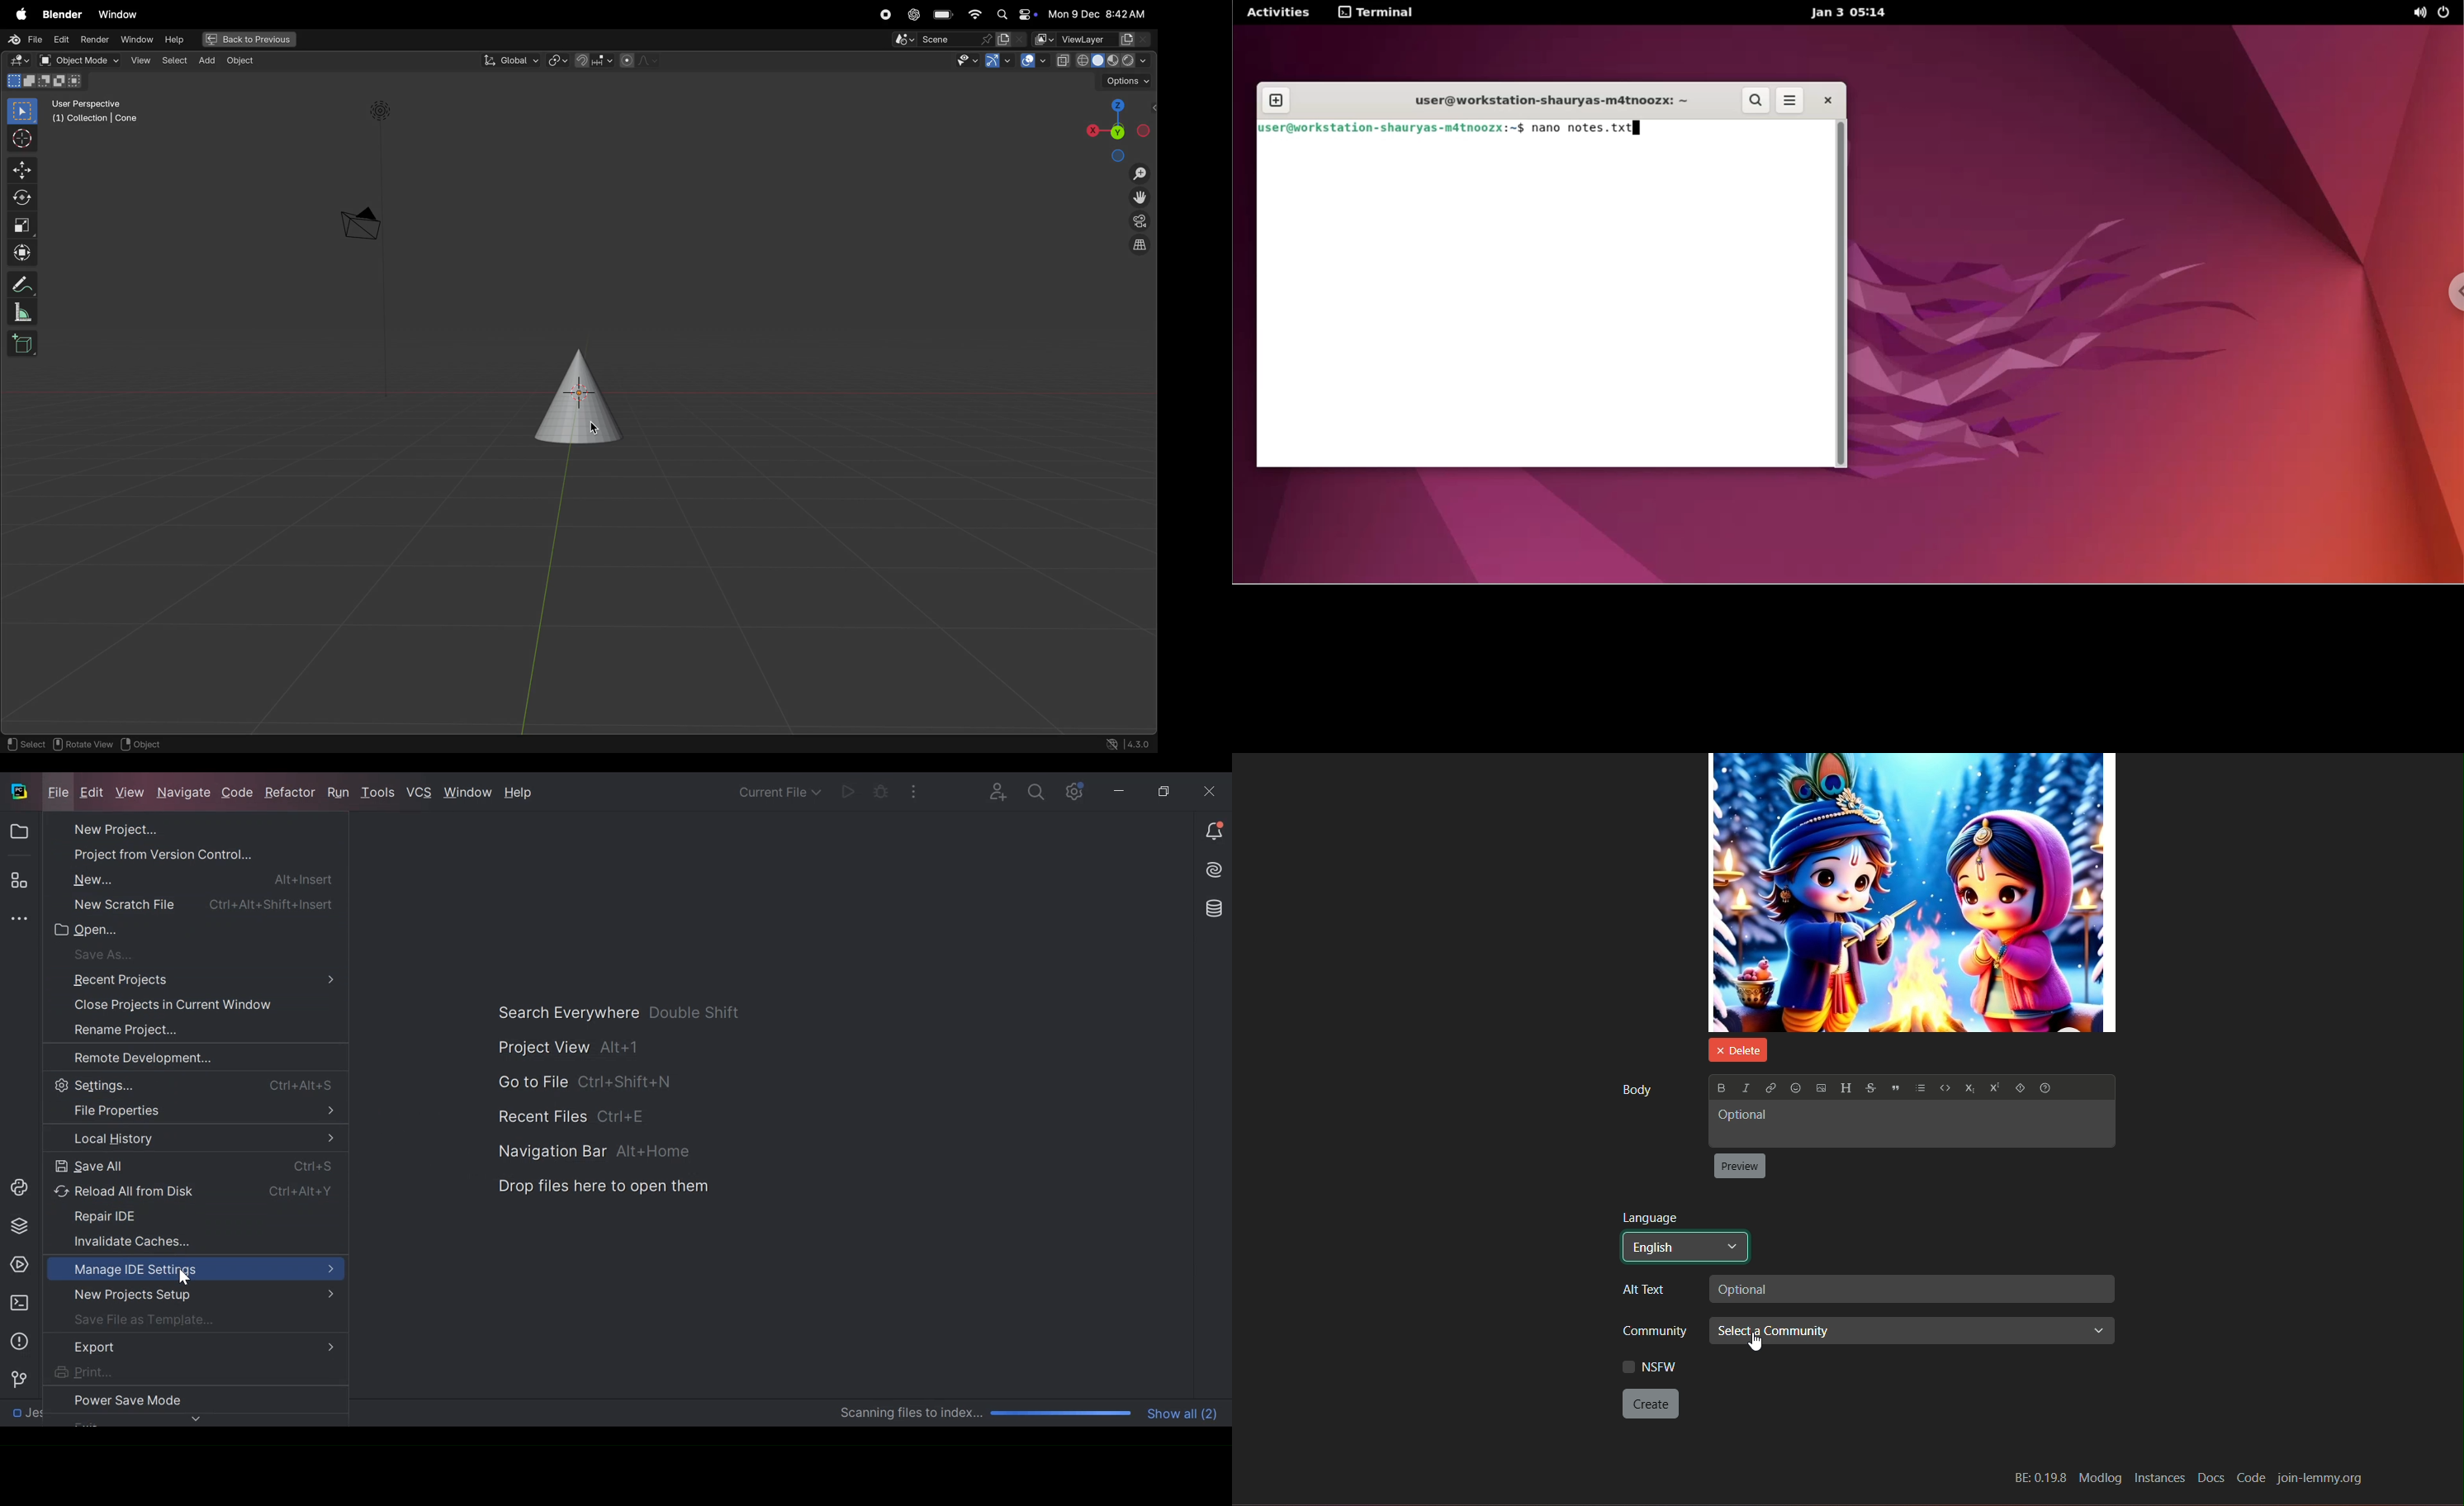 This screenshot has height=1512, width=2464. Describe the element at coordinates (147, 743) in the screenshot. I see `object` at that location.